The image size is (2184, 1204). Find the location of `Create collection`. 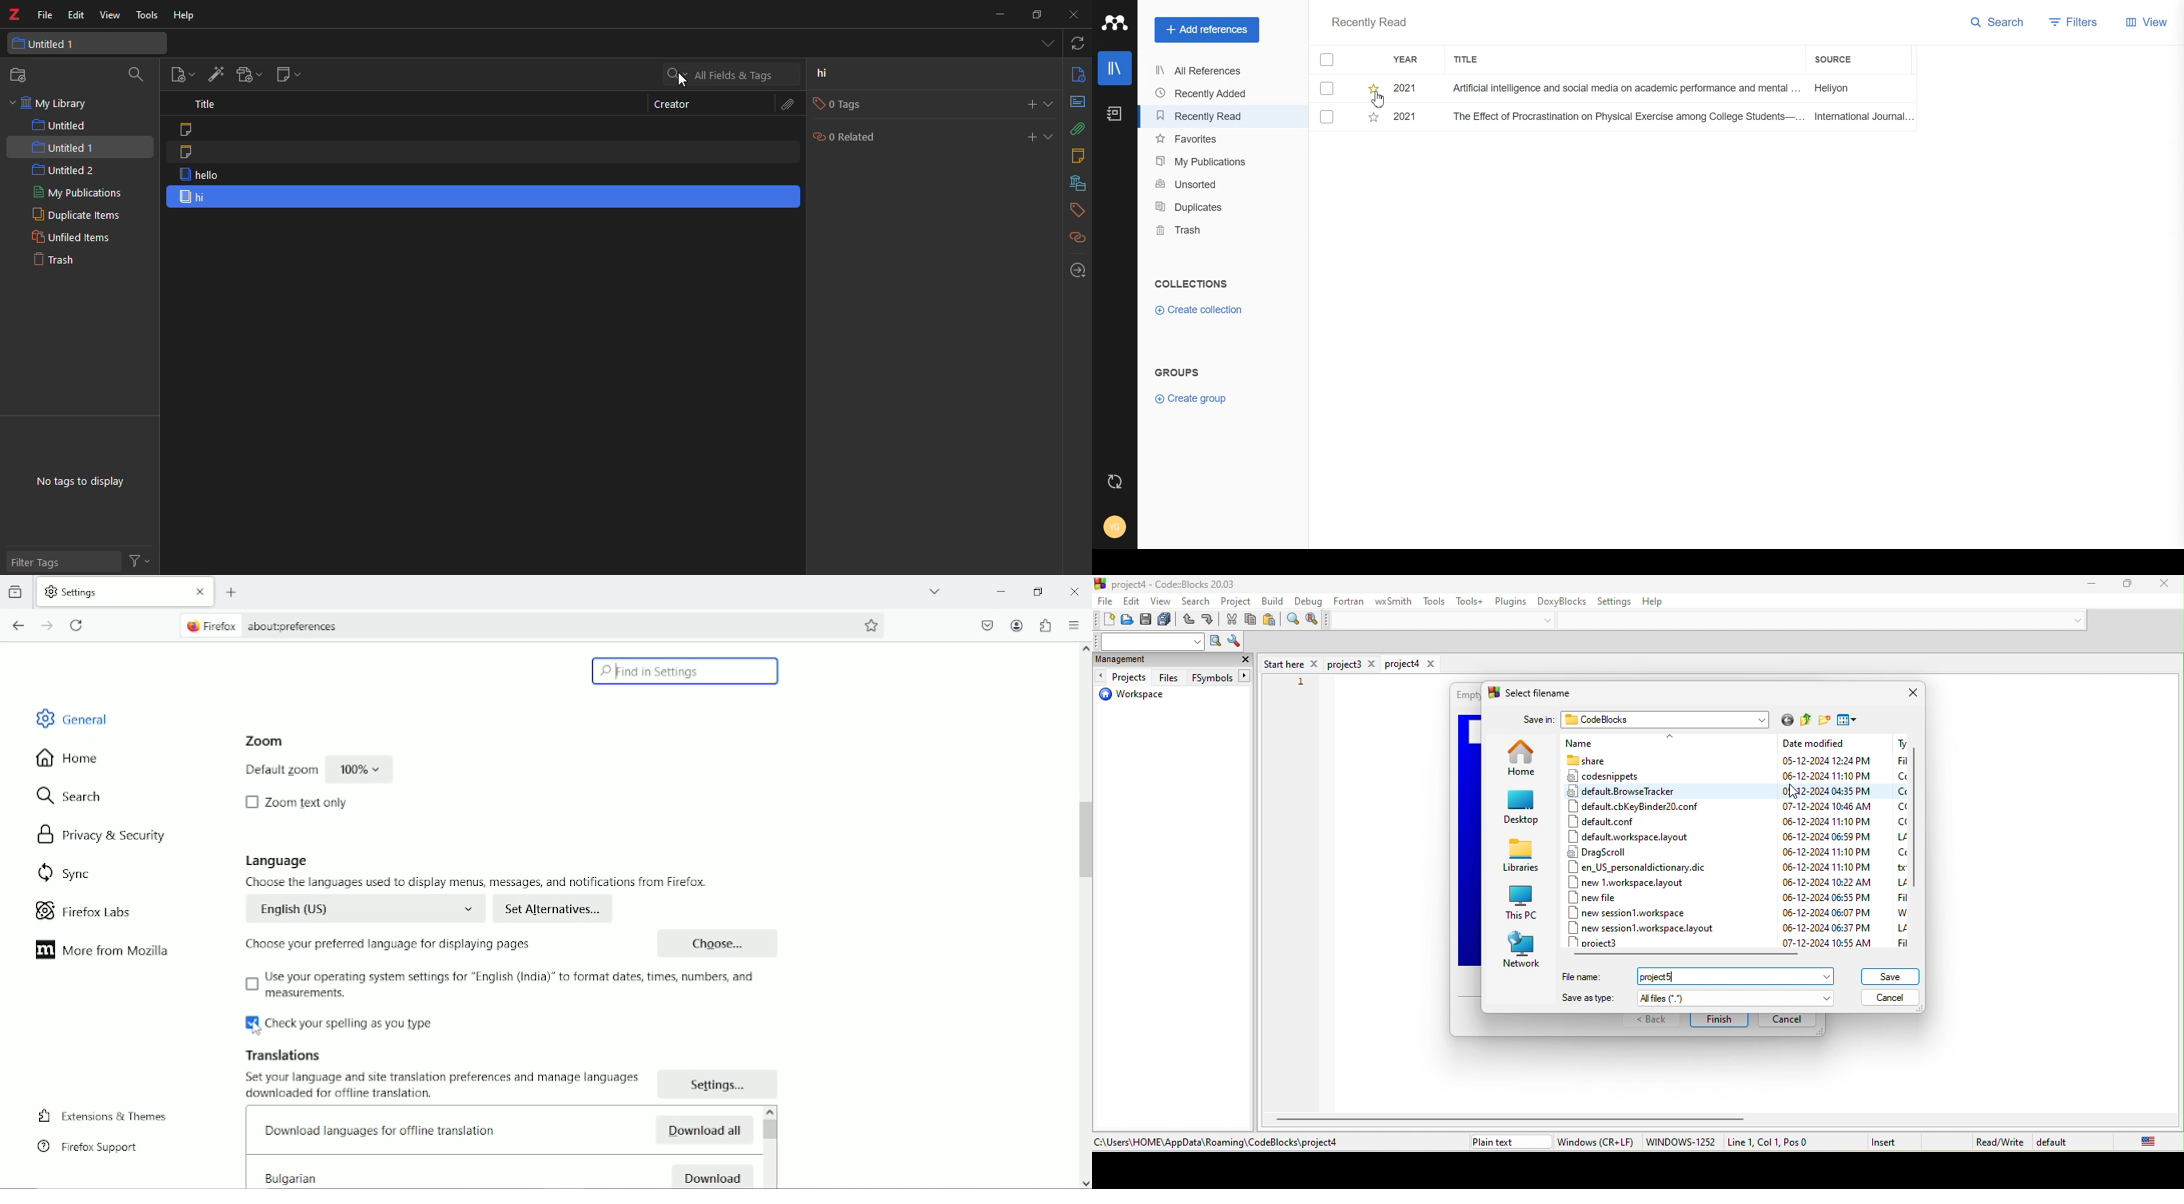

Create collection is located at coordinates (1199, 311).